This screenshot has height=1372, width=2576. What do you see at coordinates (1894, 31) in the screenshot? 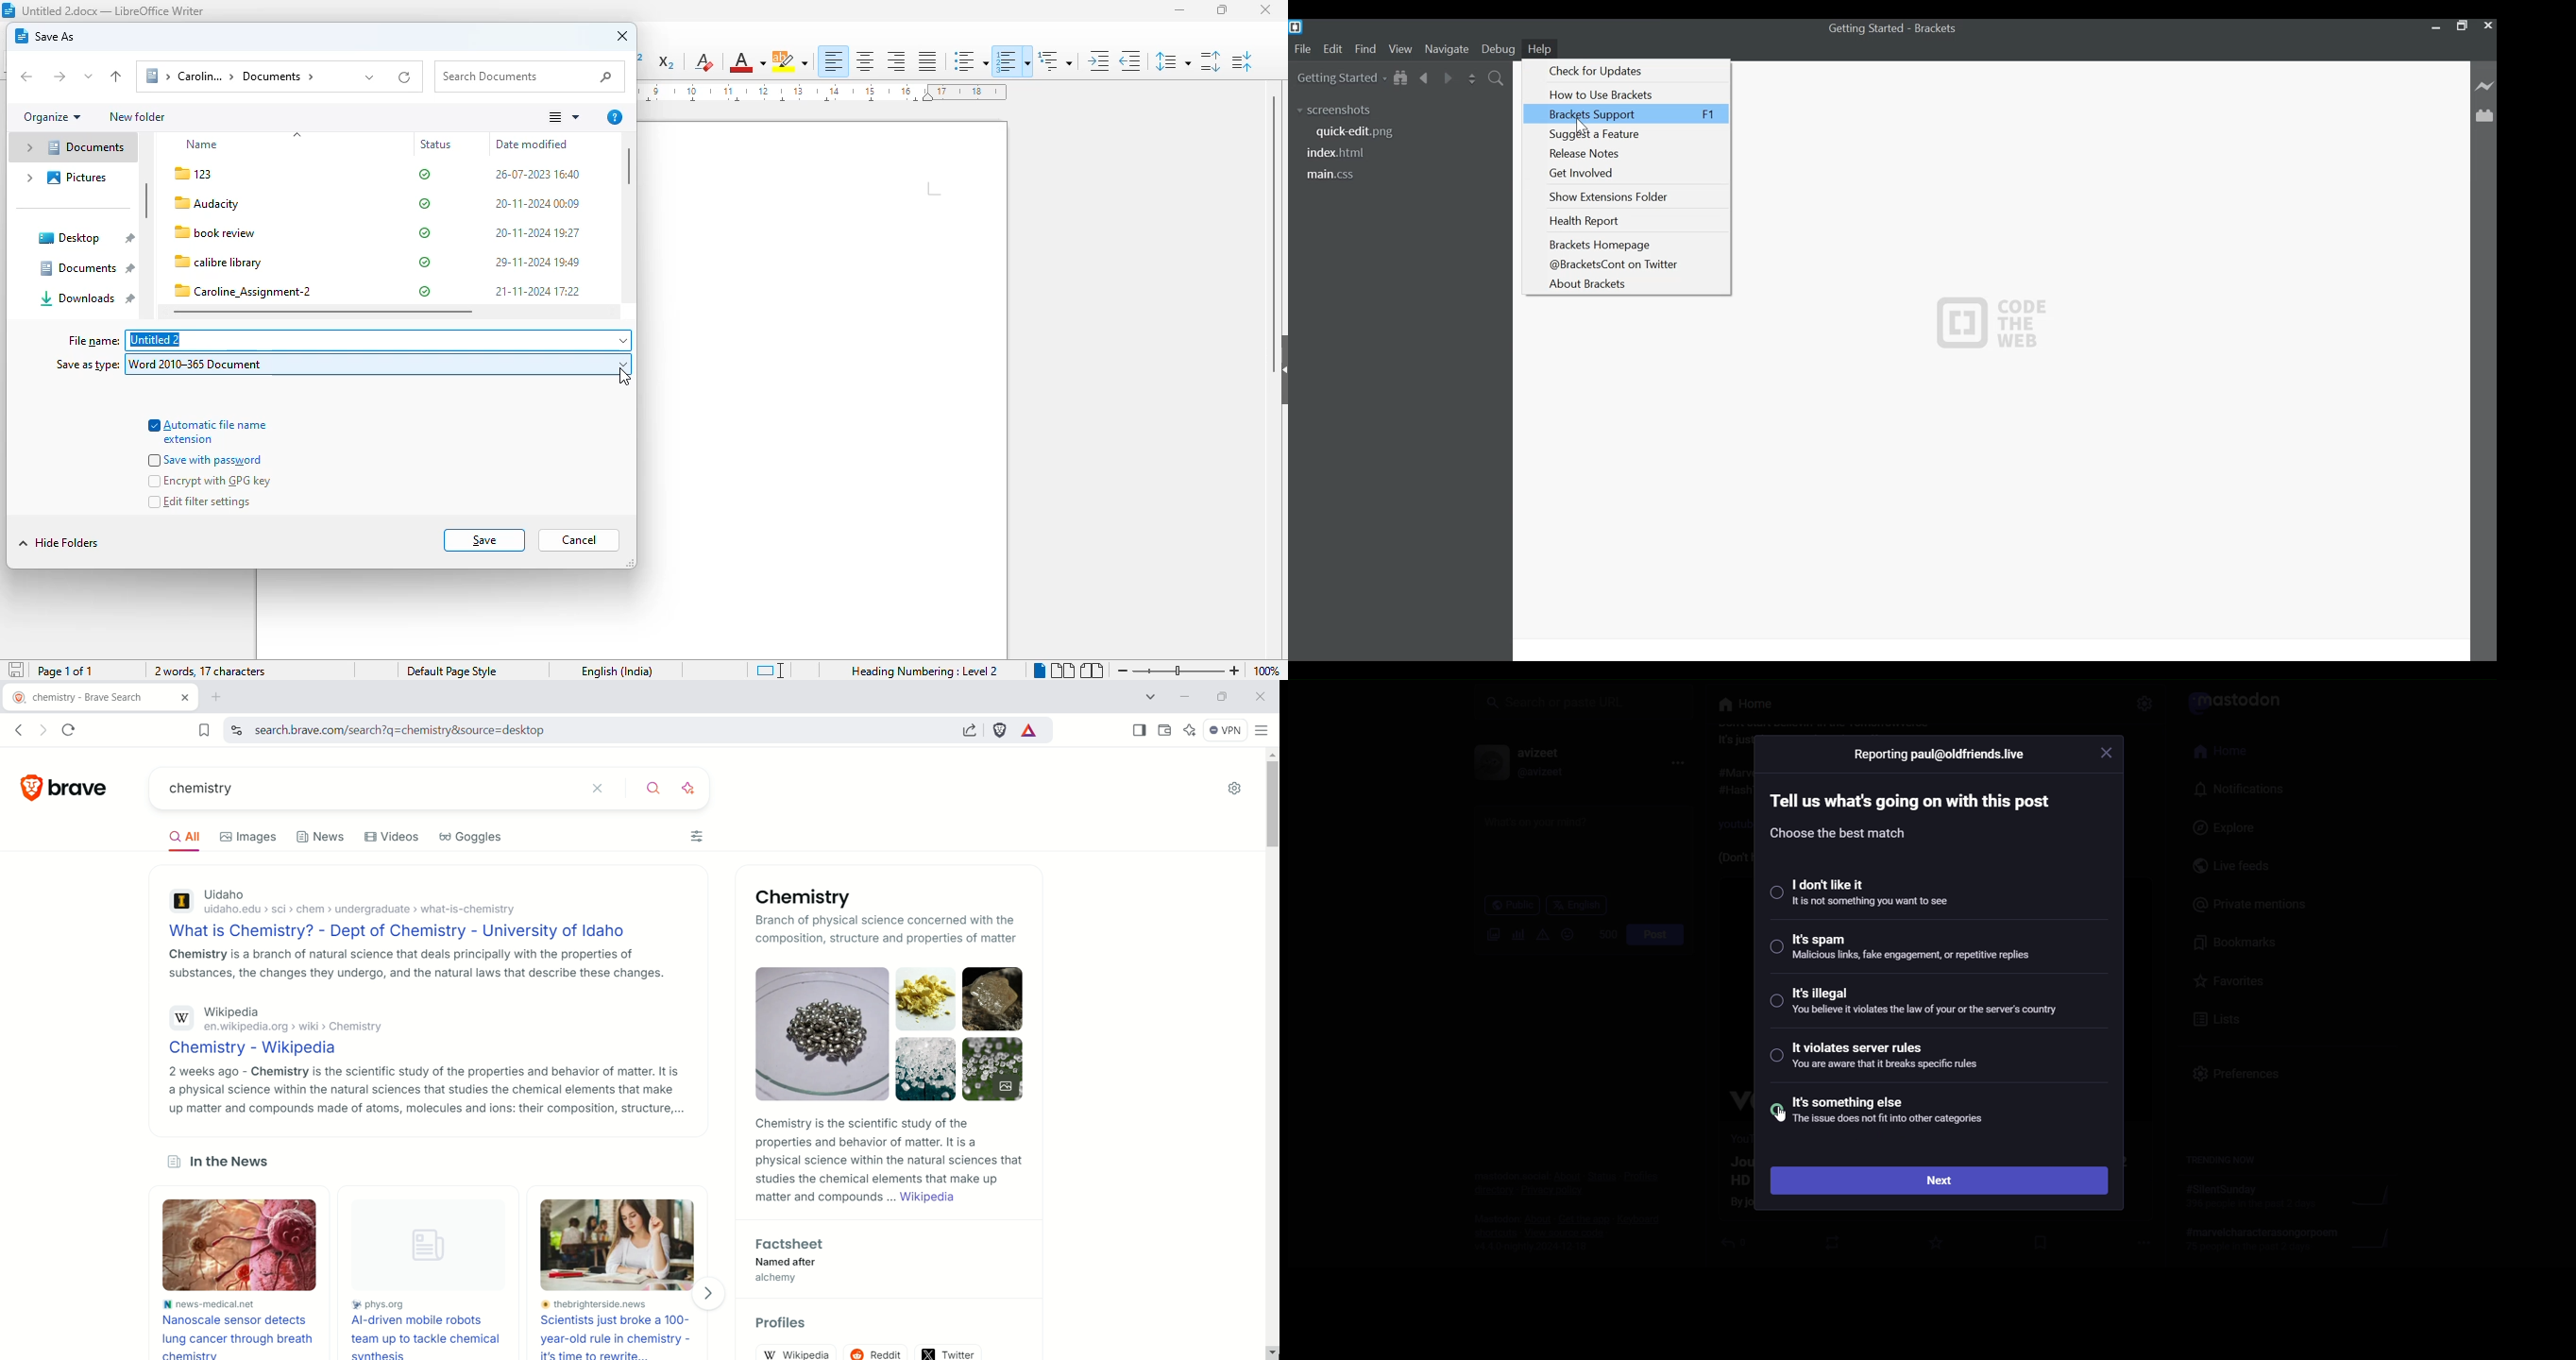
I see `Getting Started - Brackets` at bounding box center [1894, 31].